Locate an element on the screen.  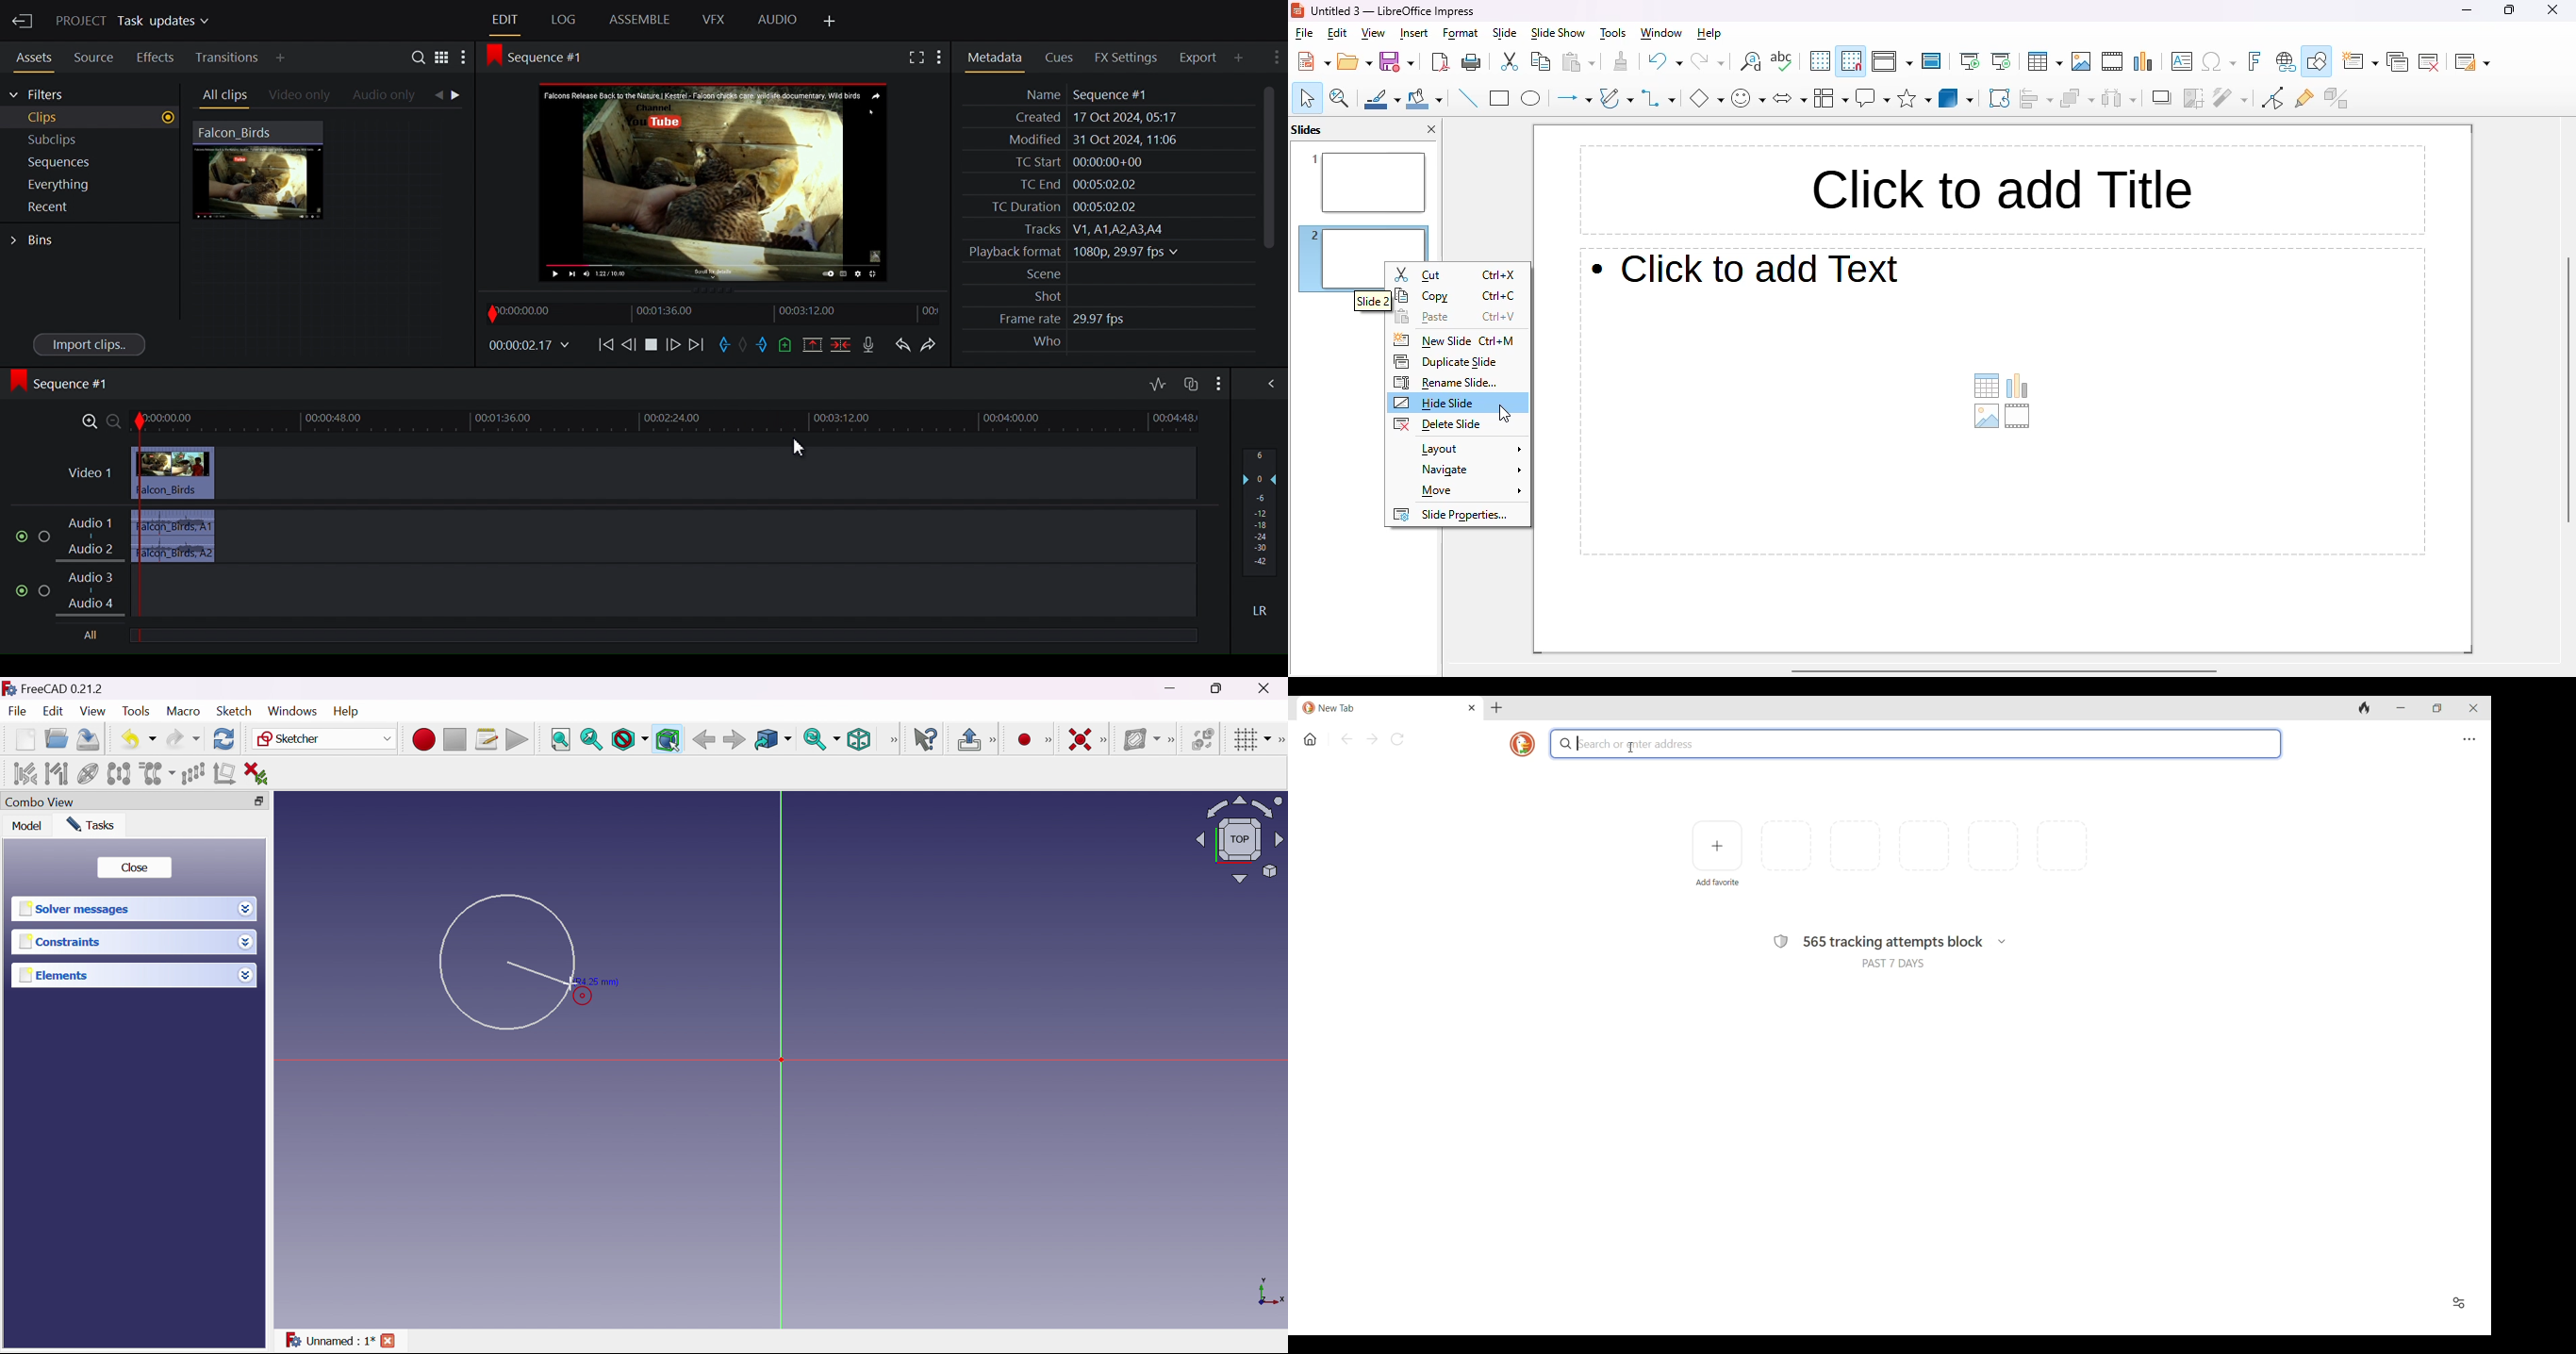
new is located at coordinates (1313, 61).